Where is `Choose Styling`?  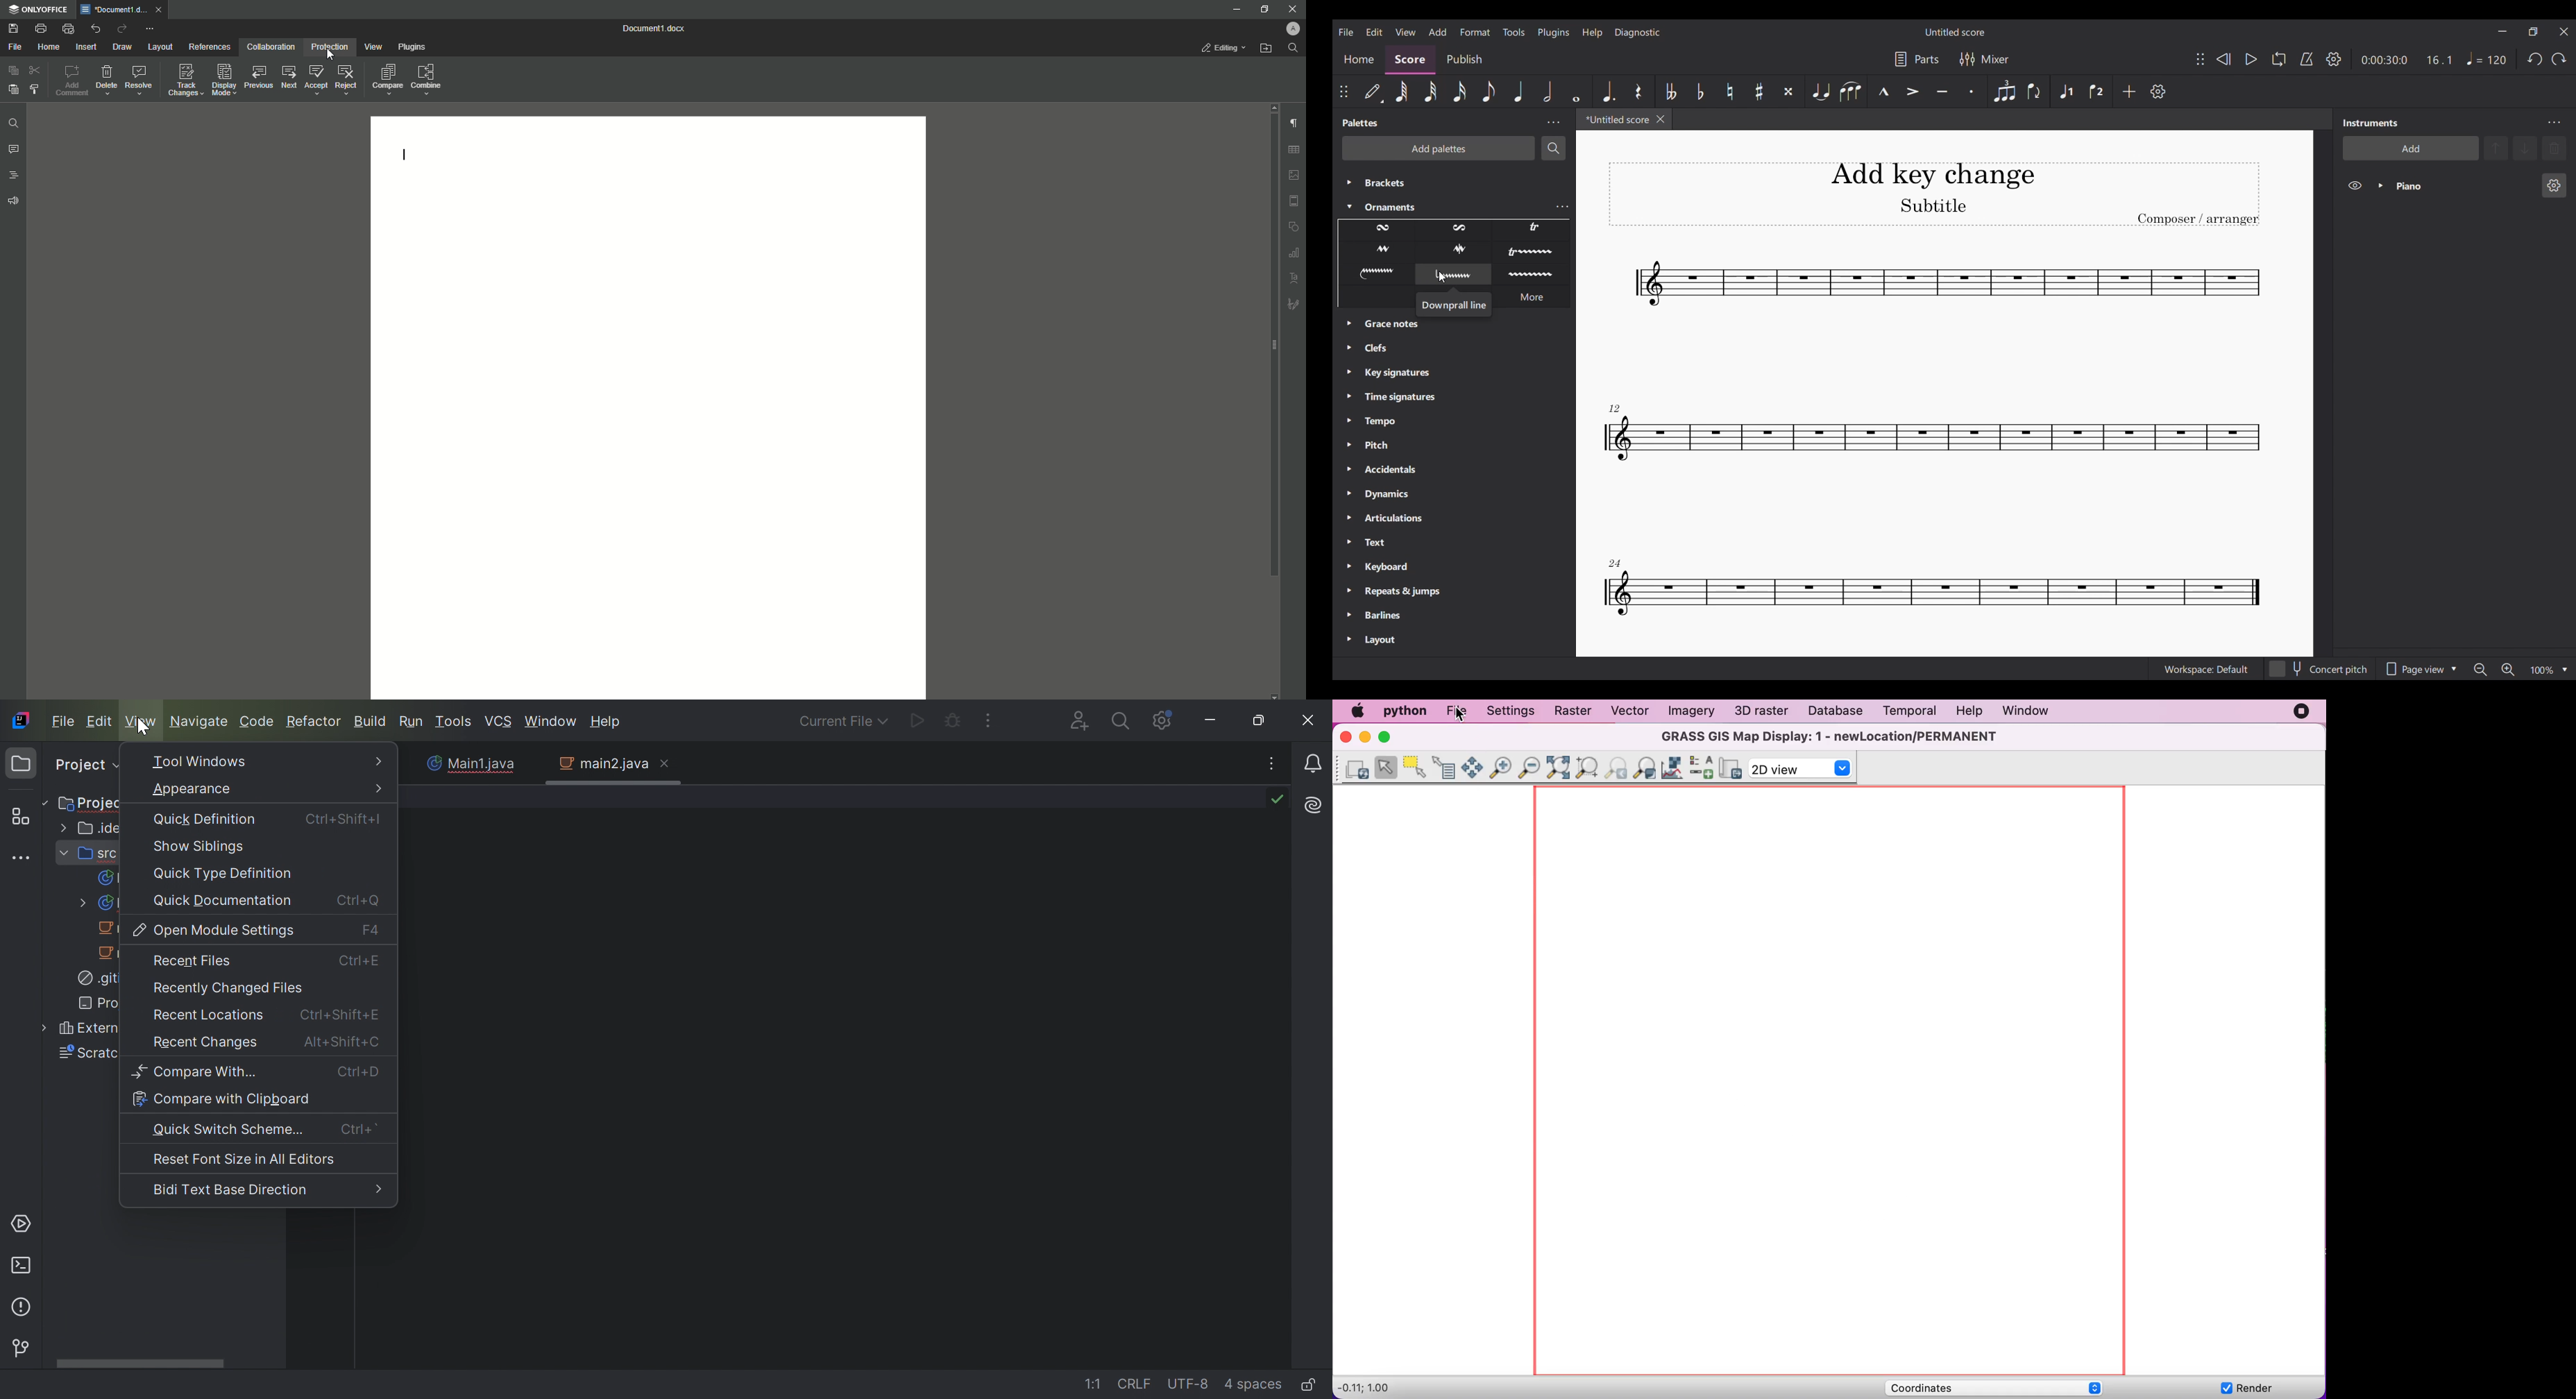
Choose Styling is located at coordinates (35, 88).